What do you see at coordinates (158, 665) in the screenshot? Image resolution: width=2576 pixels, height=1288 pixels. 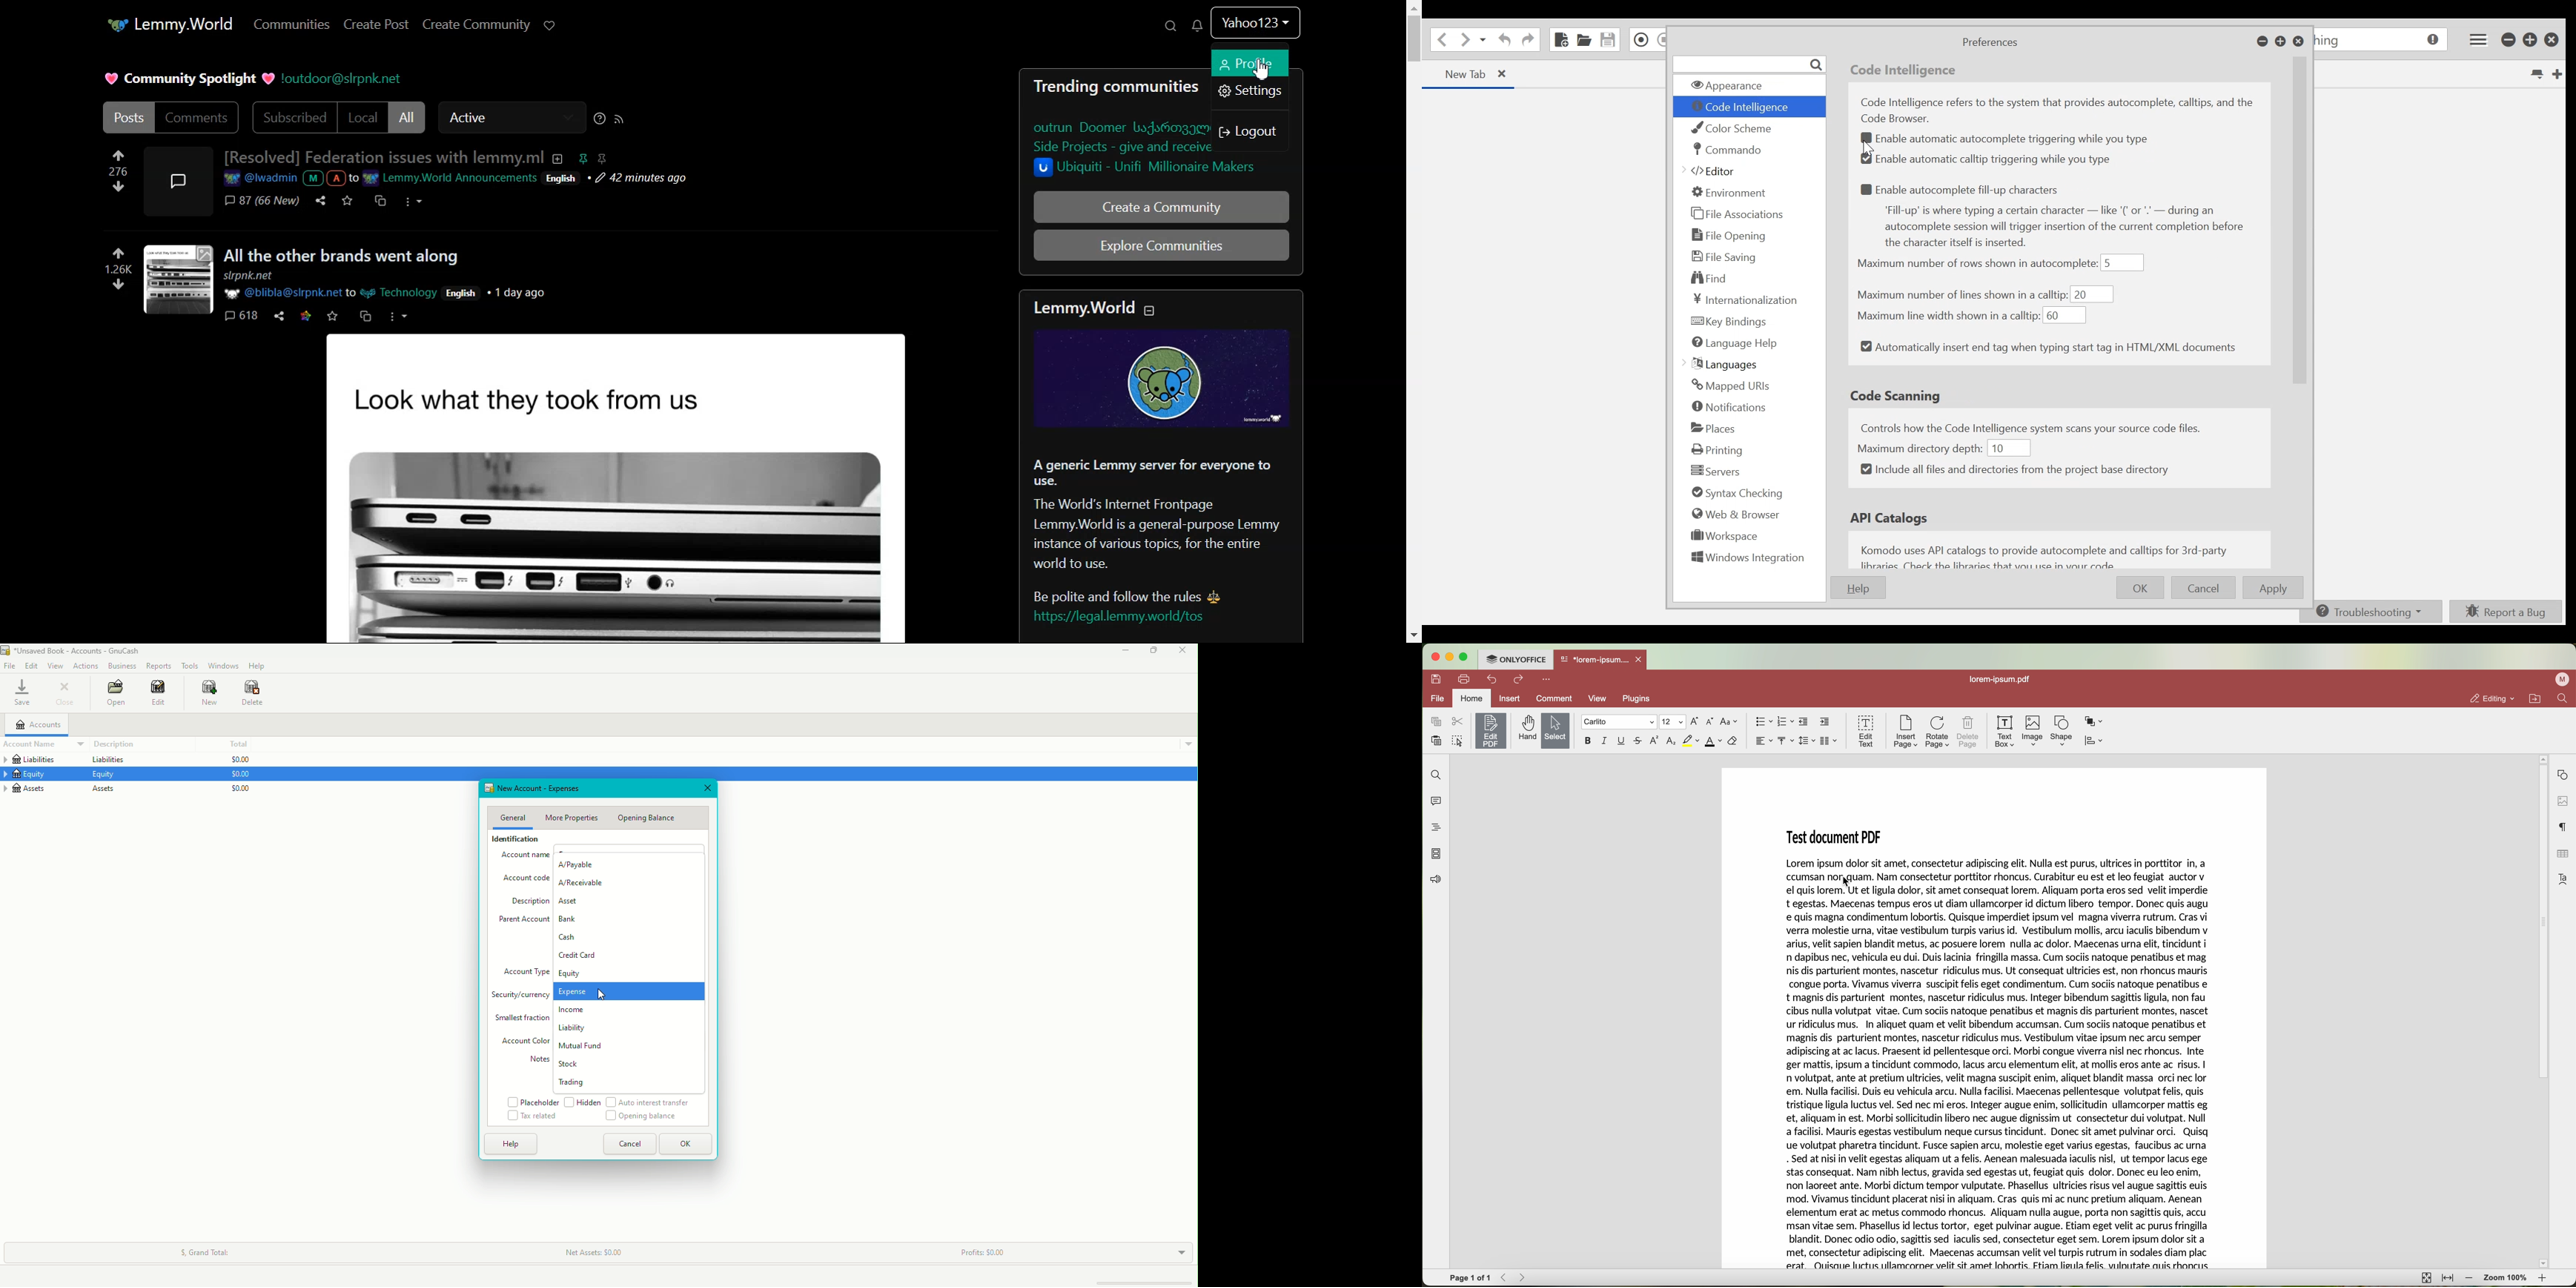 I see `Reports` at bounding box center [158, 665].